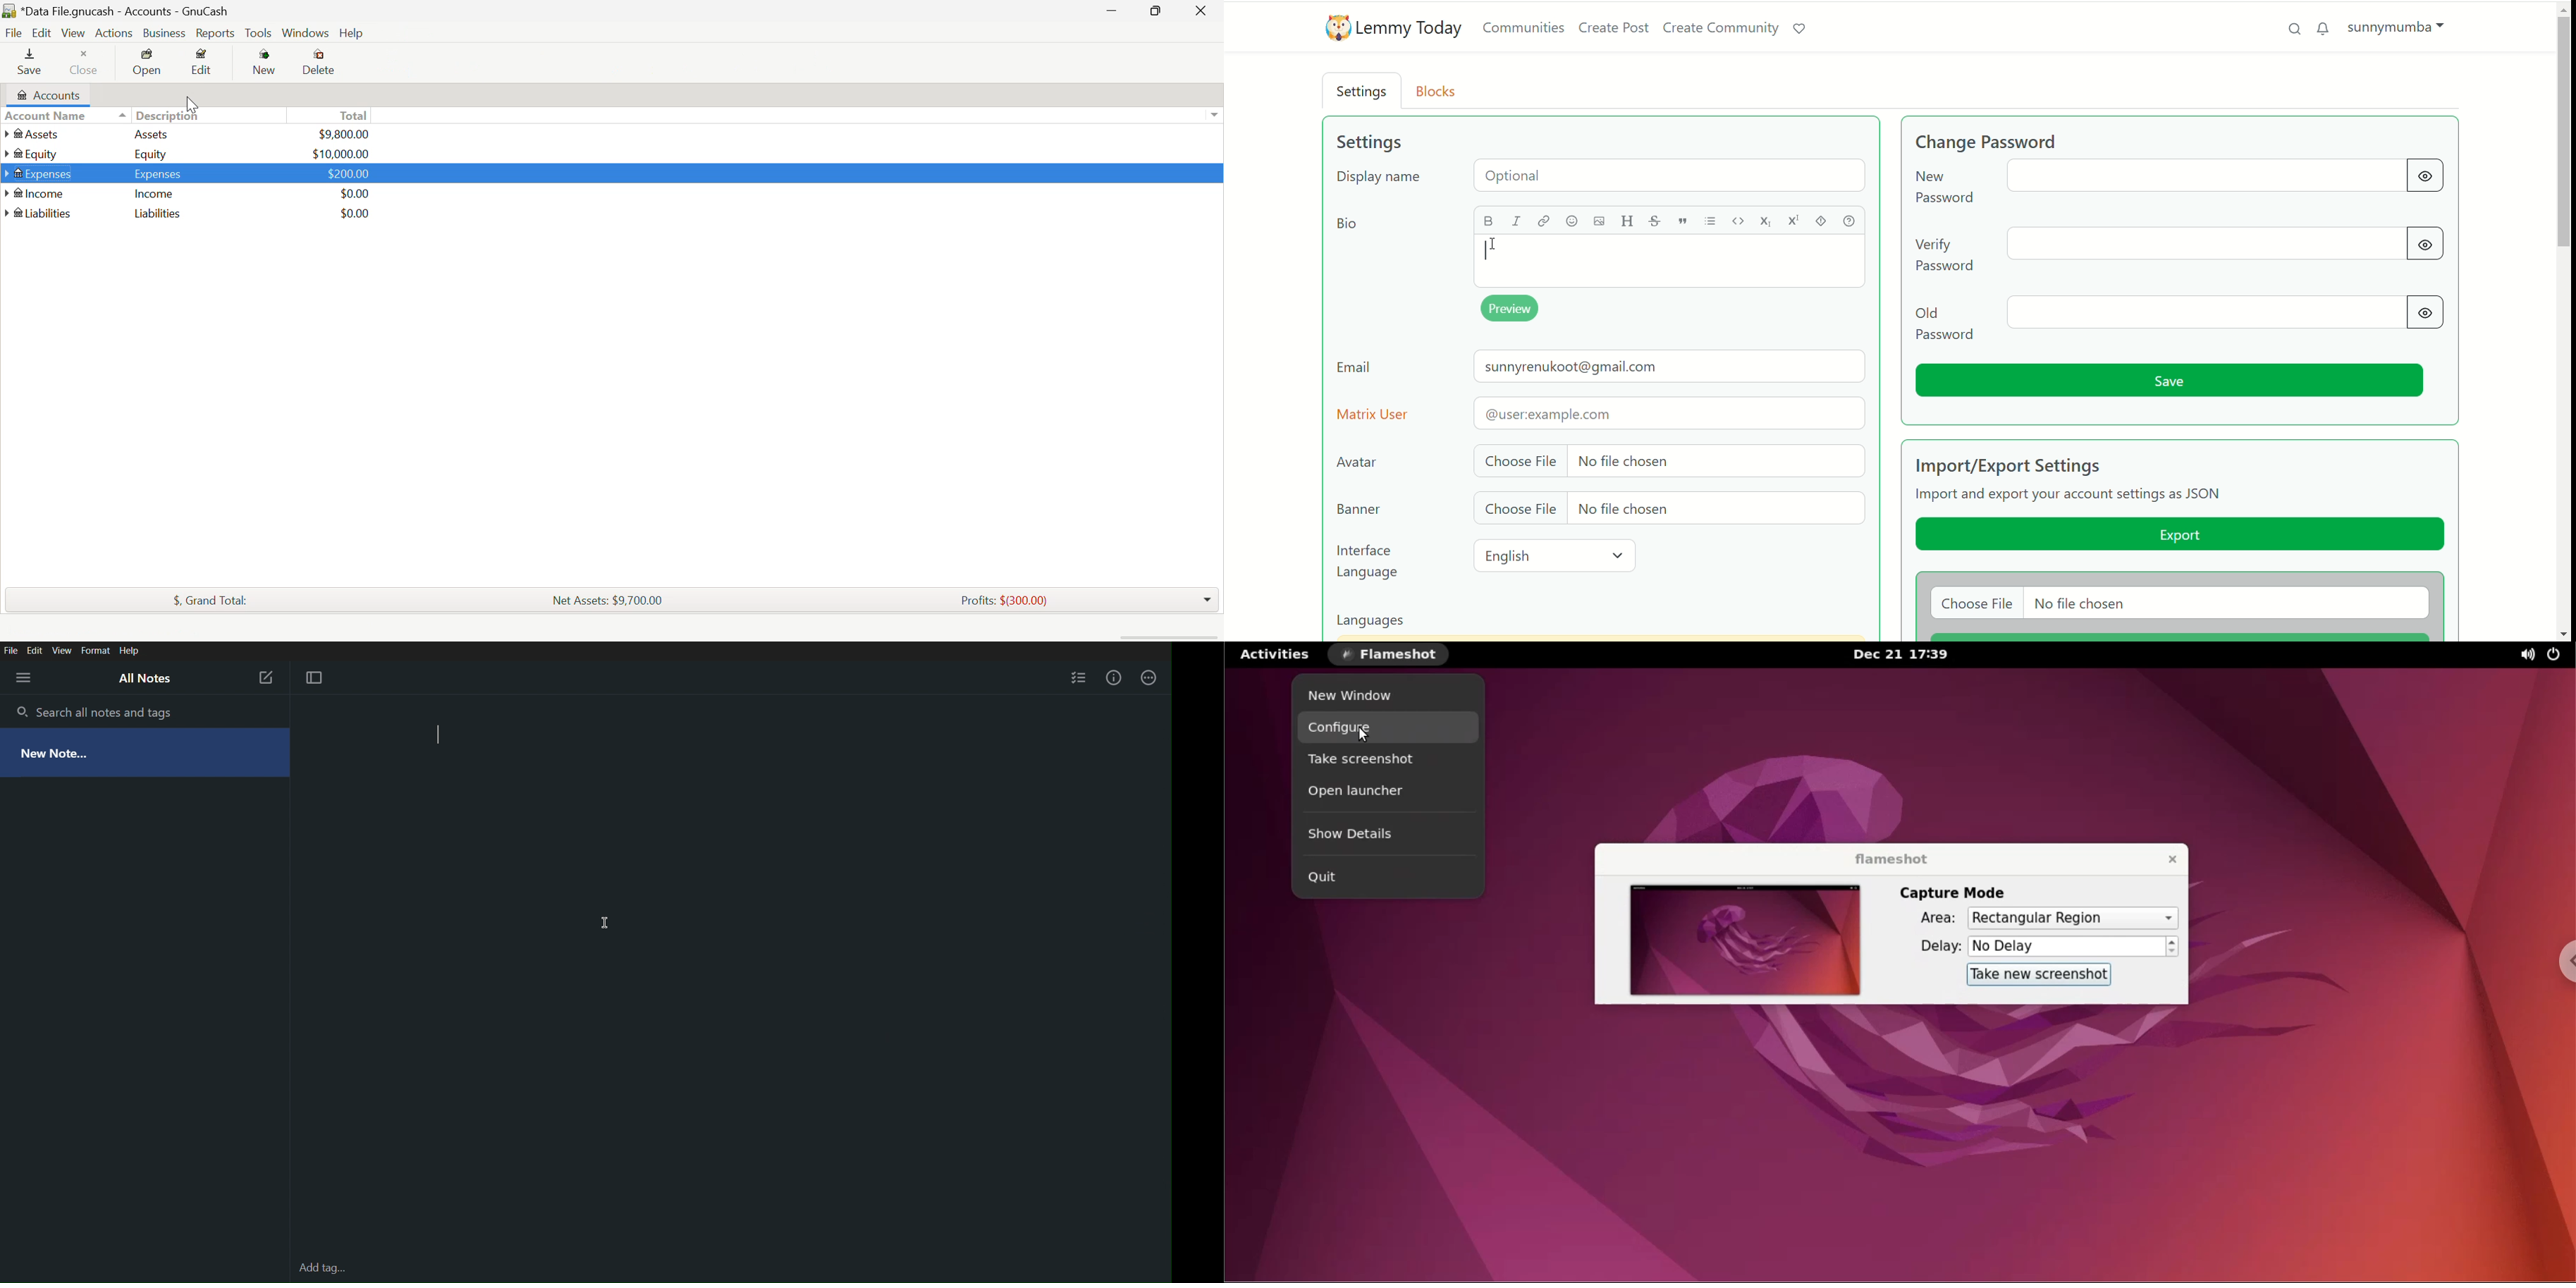  What do you see at coordinates (1794, 222) in the screenshot?
I see `superscript` at bounding box center [1794, 222].